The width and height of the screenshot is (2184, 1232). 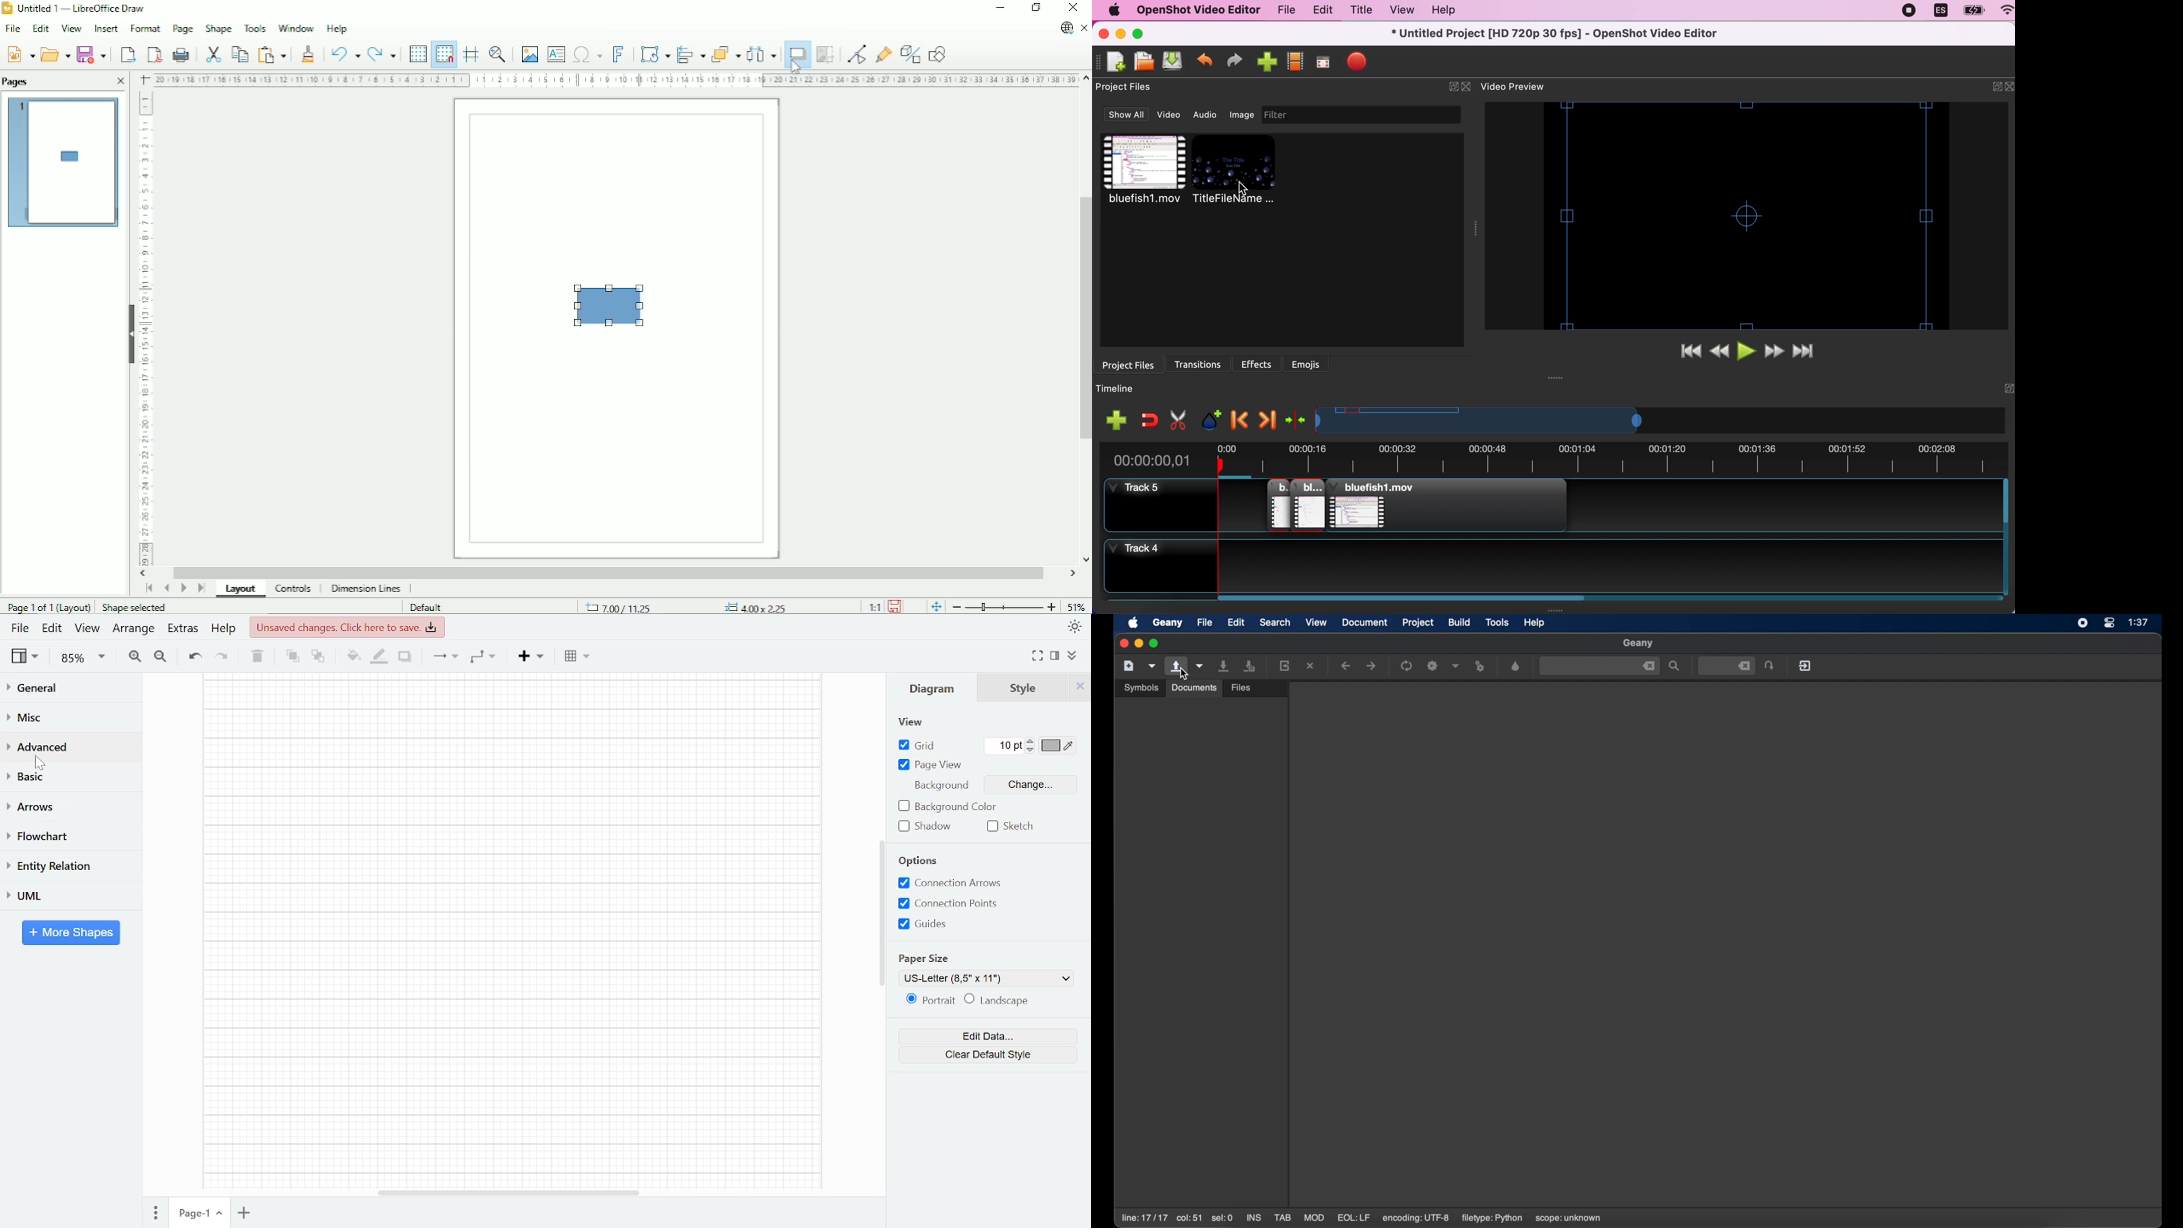 What do you see at coordinates (497, 54) in the screenshot?
I see `Zoom and pan` at bounding box center [497, 54].